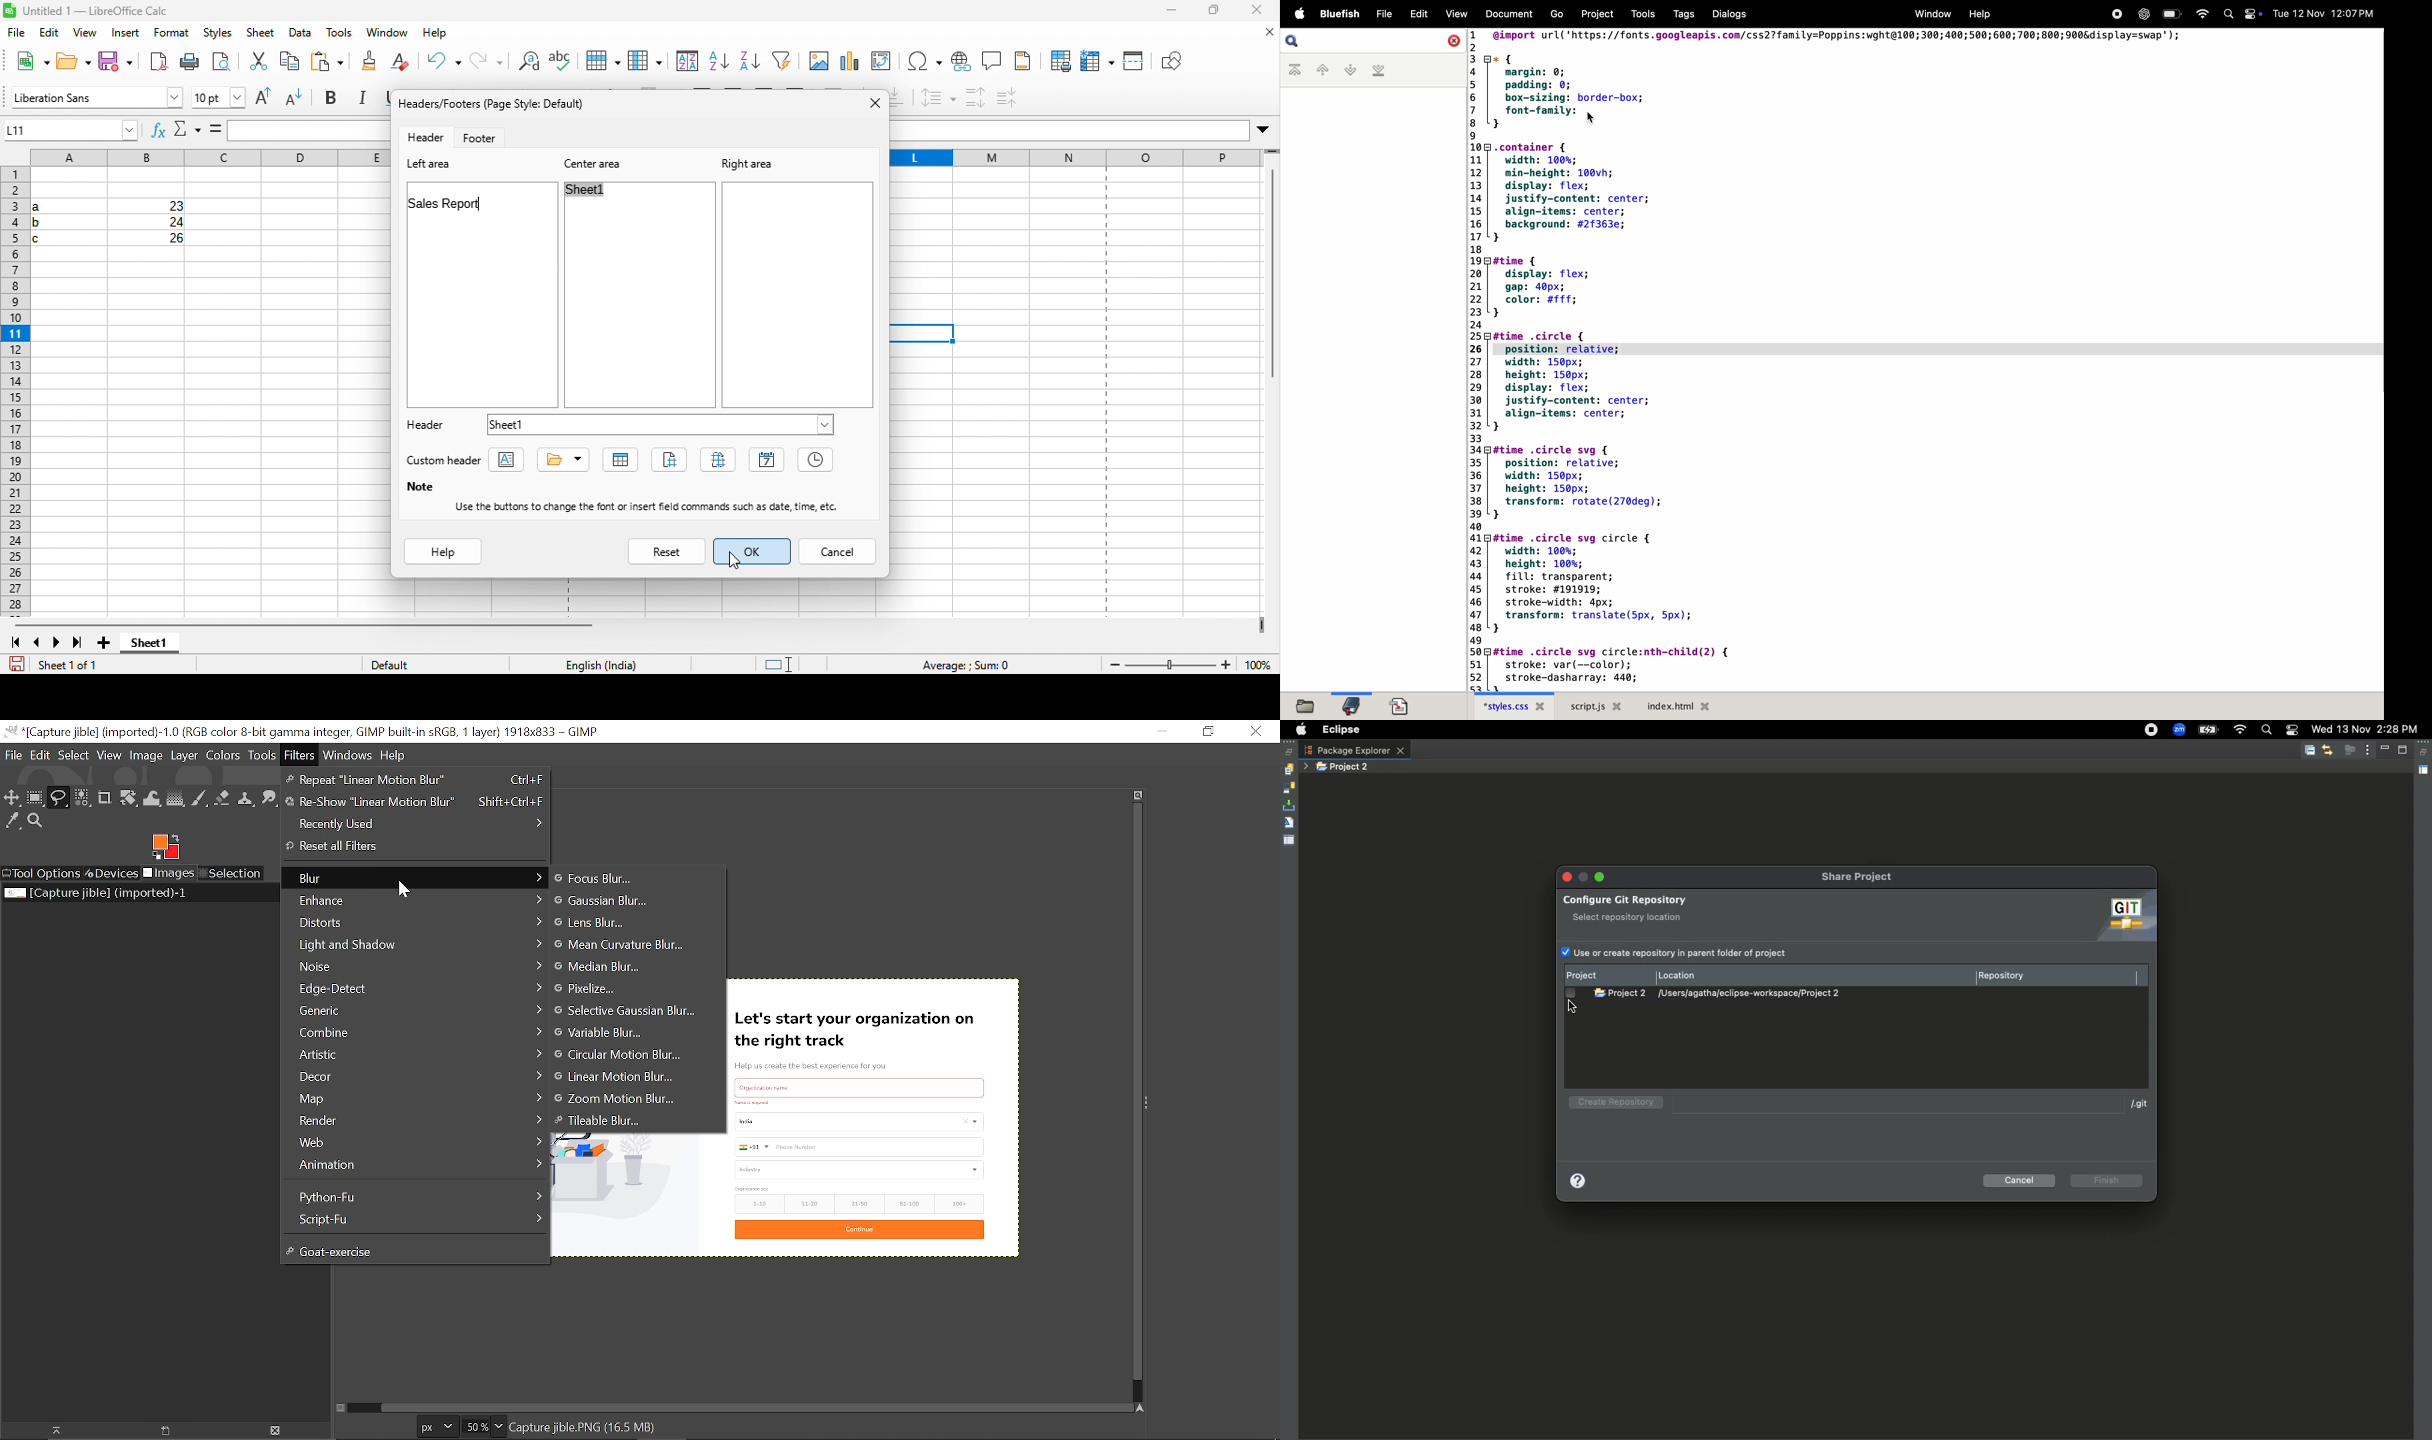  I want to click on Render, so click(415, 1121).